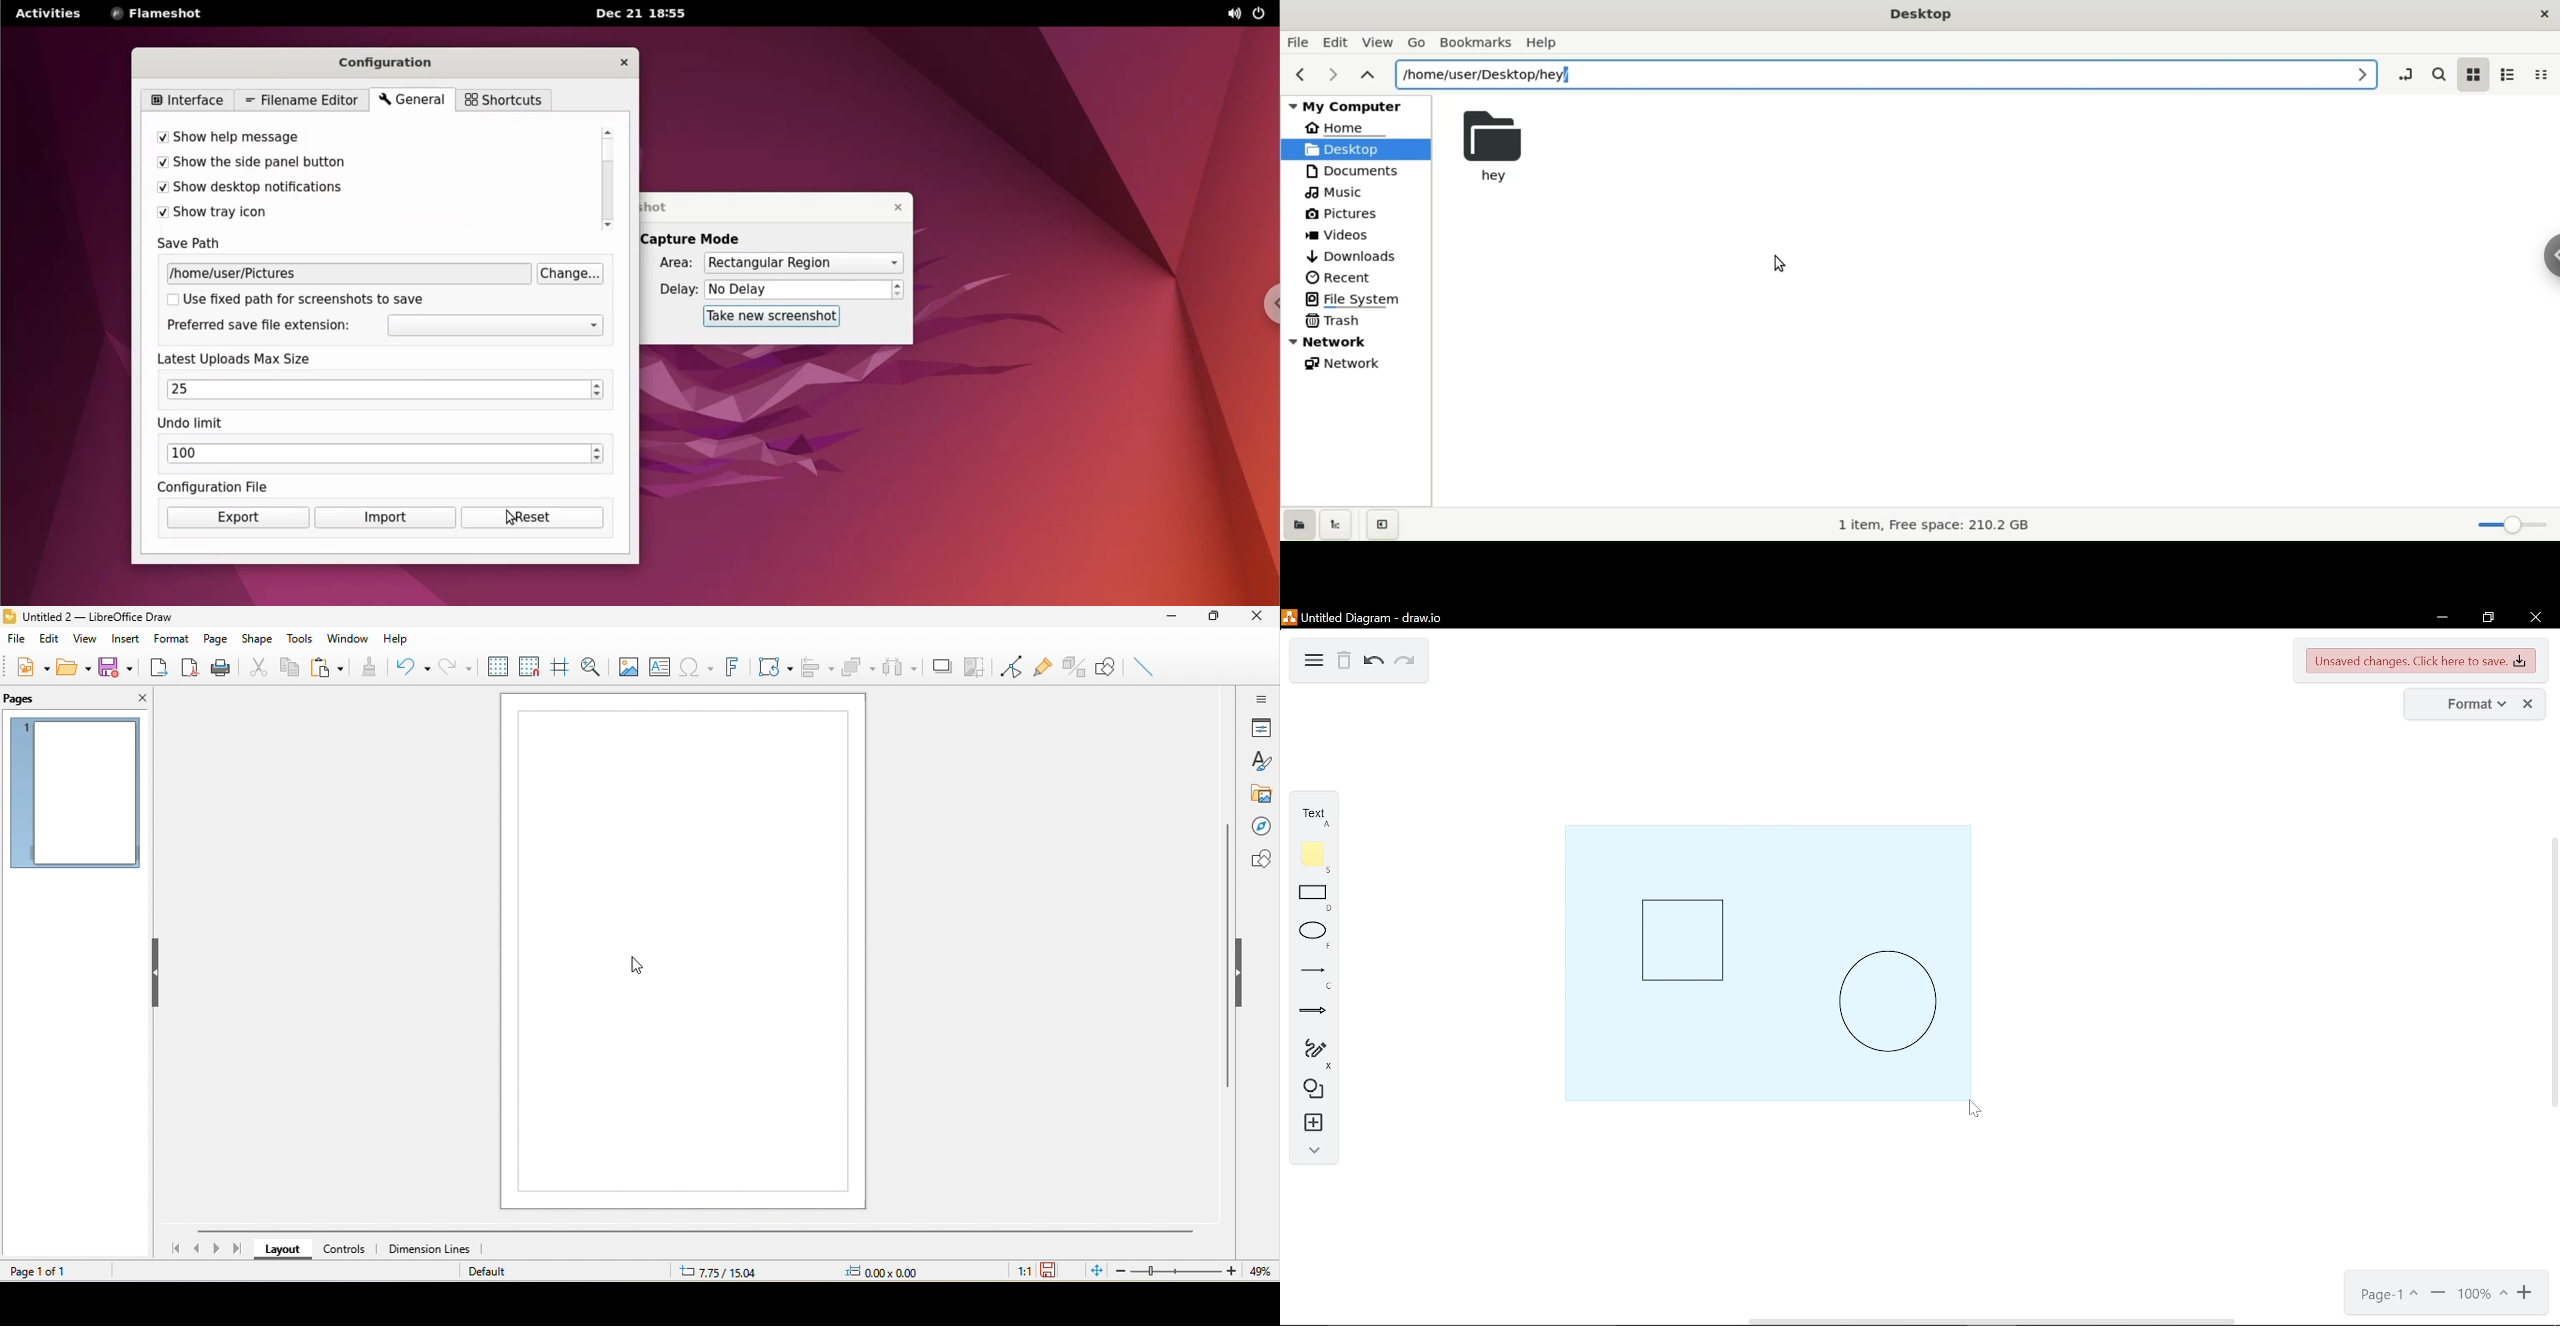 The image size is (2576, 1344). Describe the element at coordinates (697, 1231) in the screenshot. I see `horizontal scroll bar` at that location.